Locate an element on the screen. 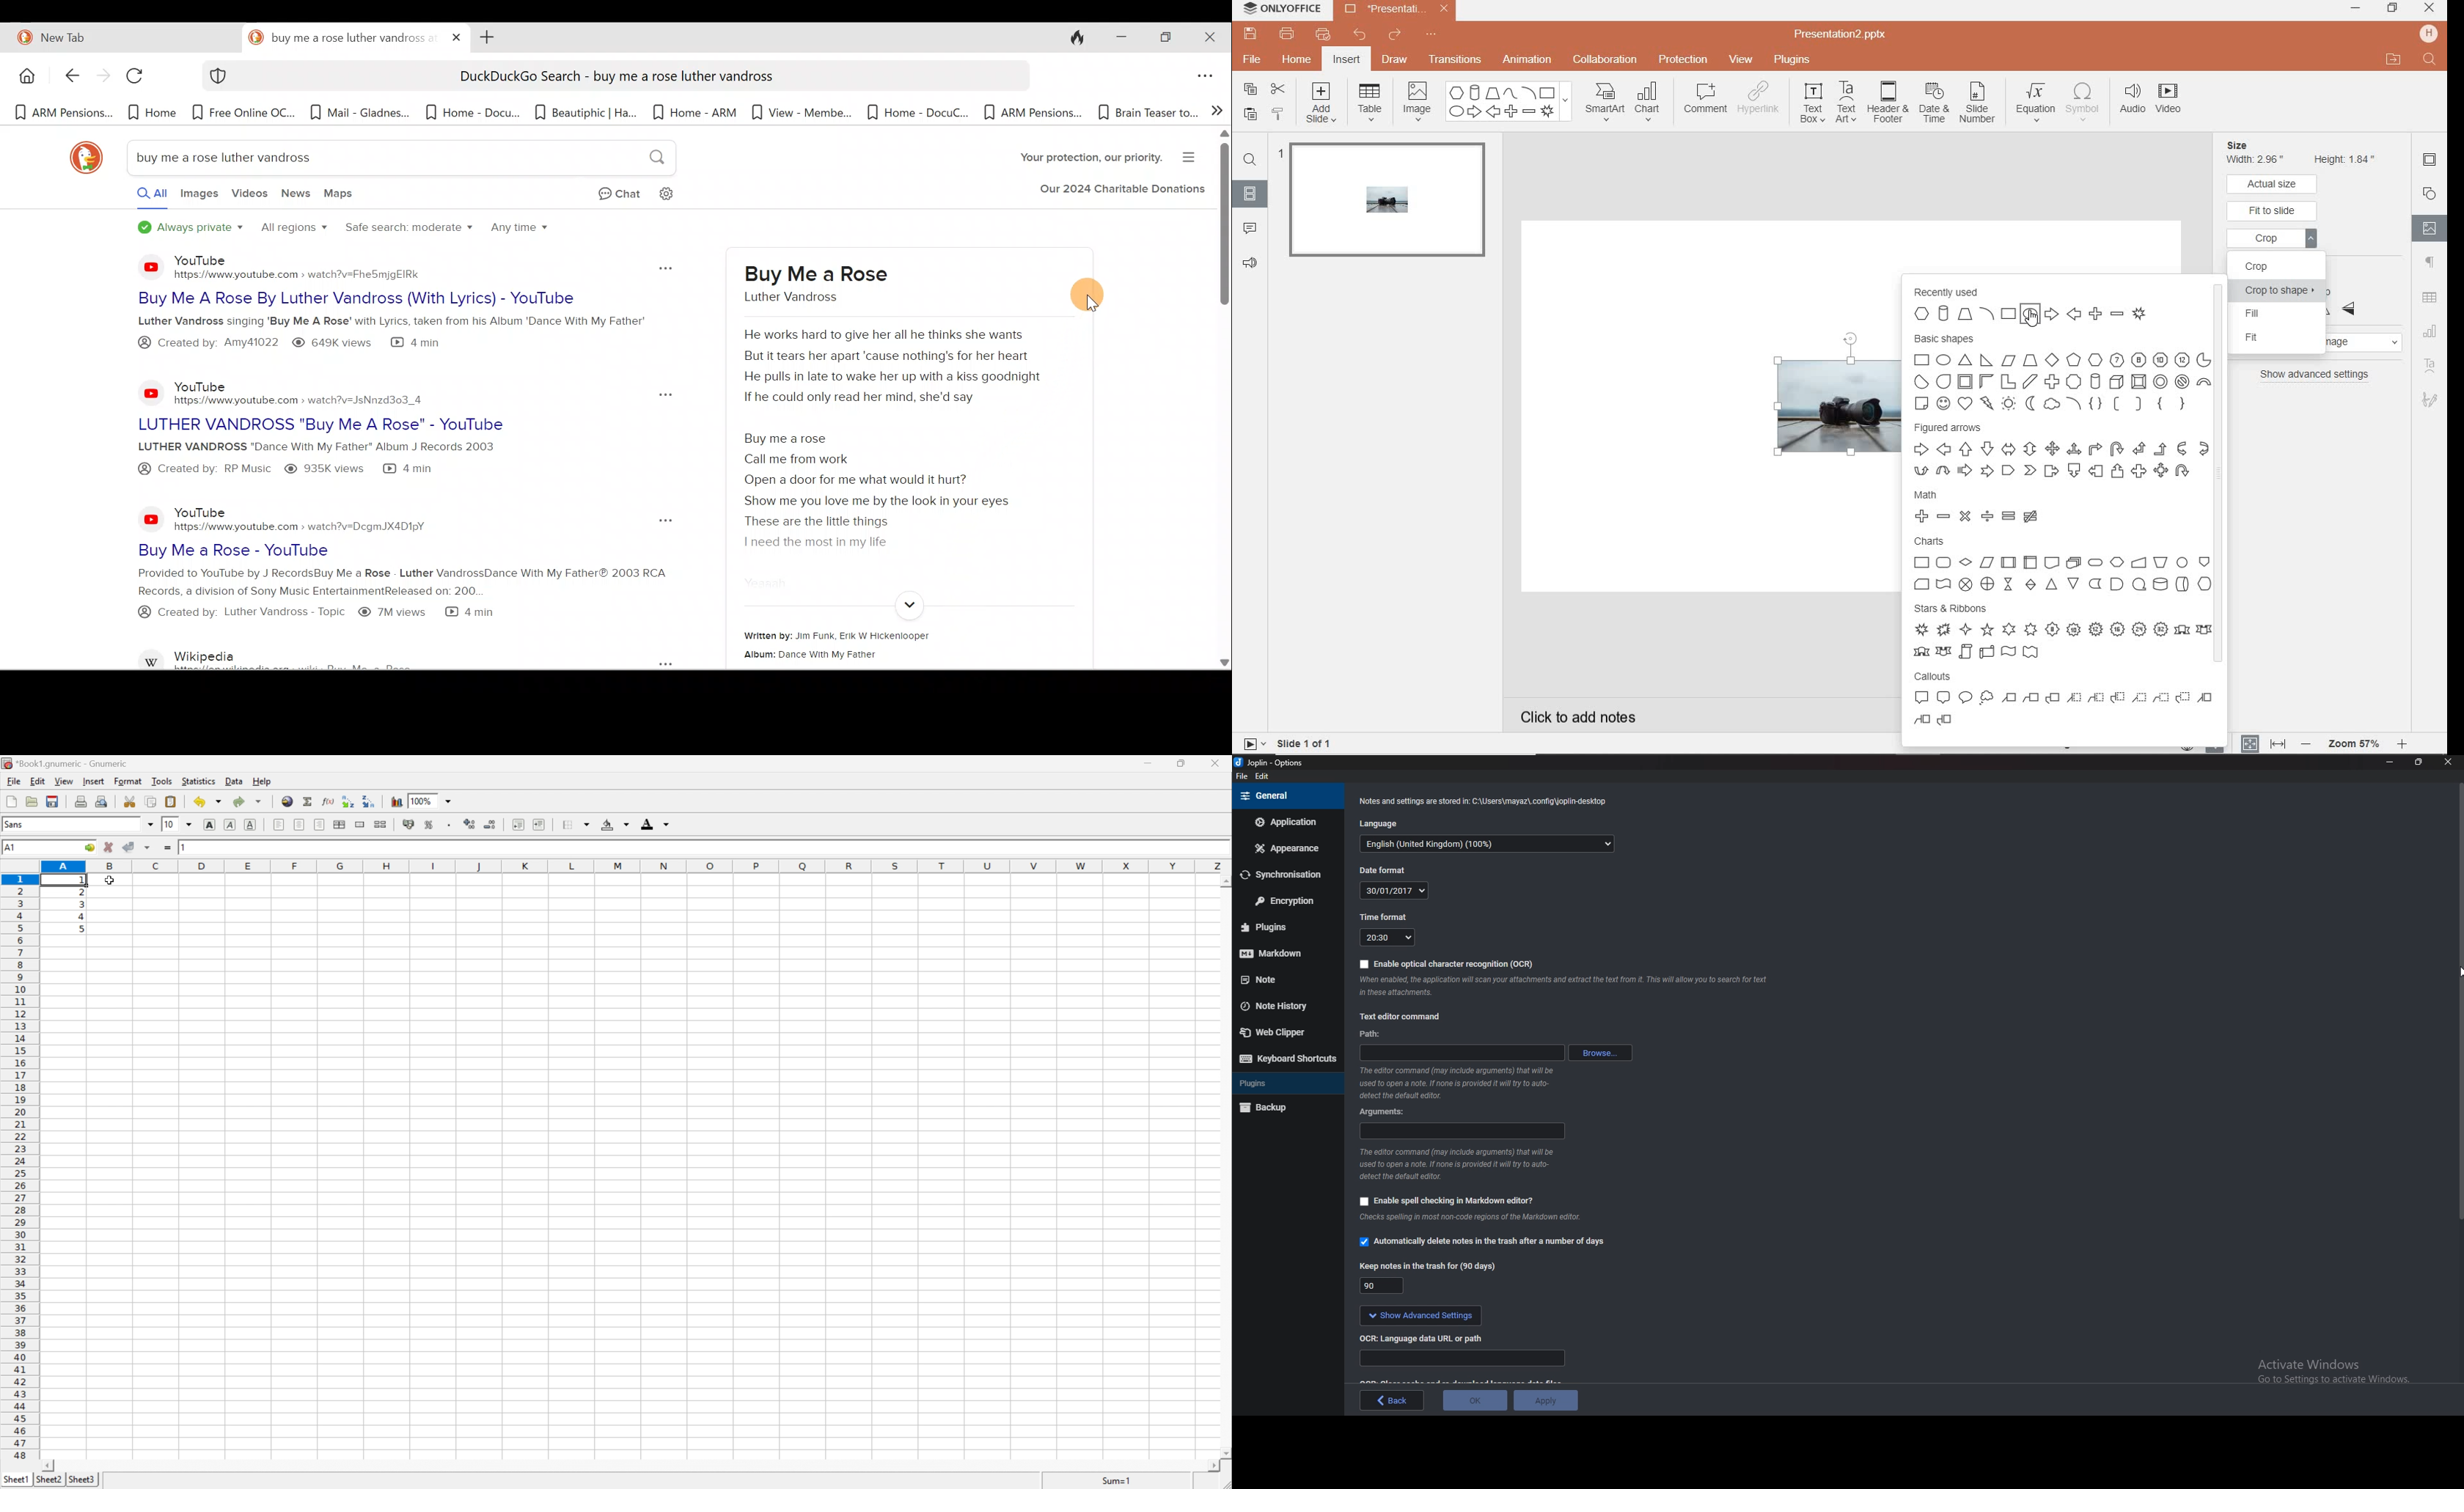 The width and height of the screenshot is (2464, 1512). Forward is located at coordinates (101, 78).